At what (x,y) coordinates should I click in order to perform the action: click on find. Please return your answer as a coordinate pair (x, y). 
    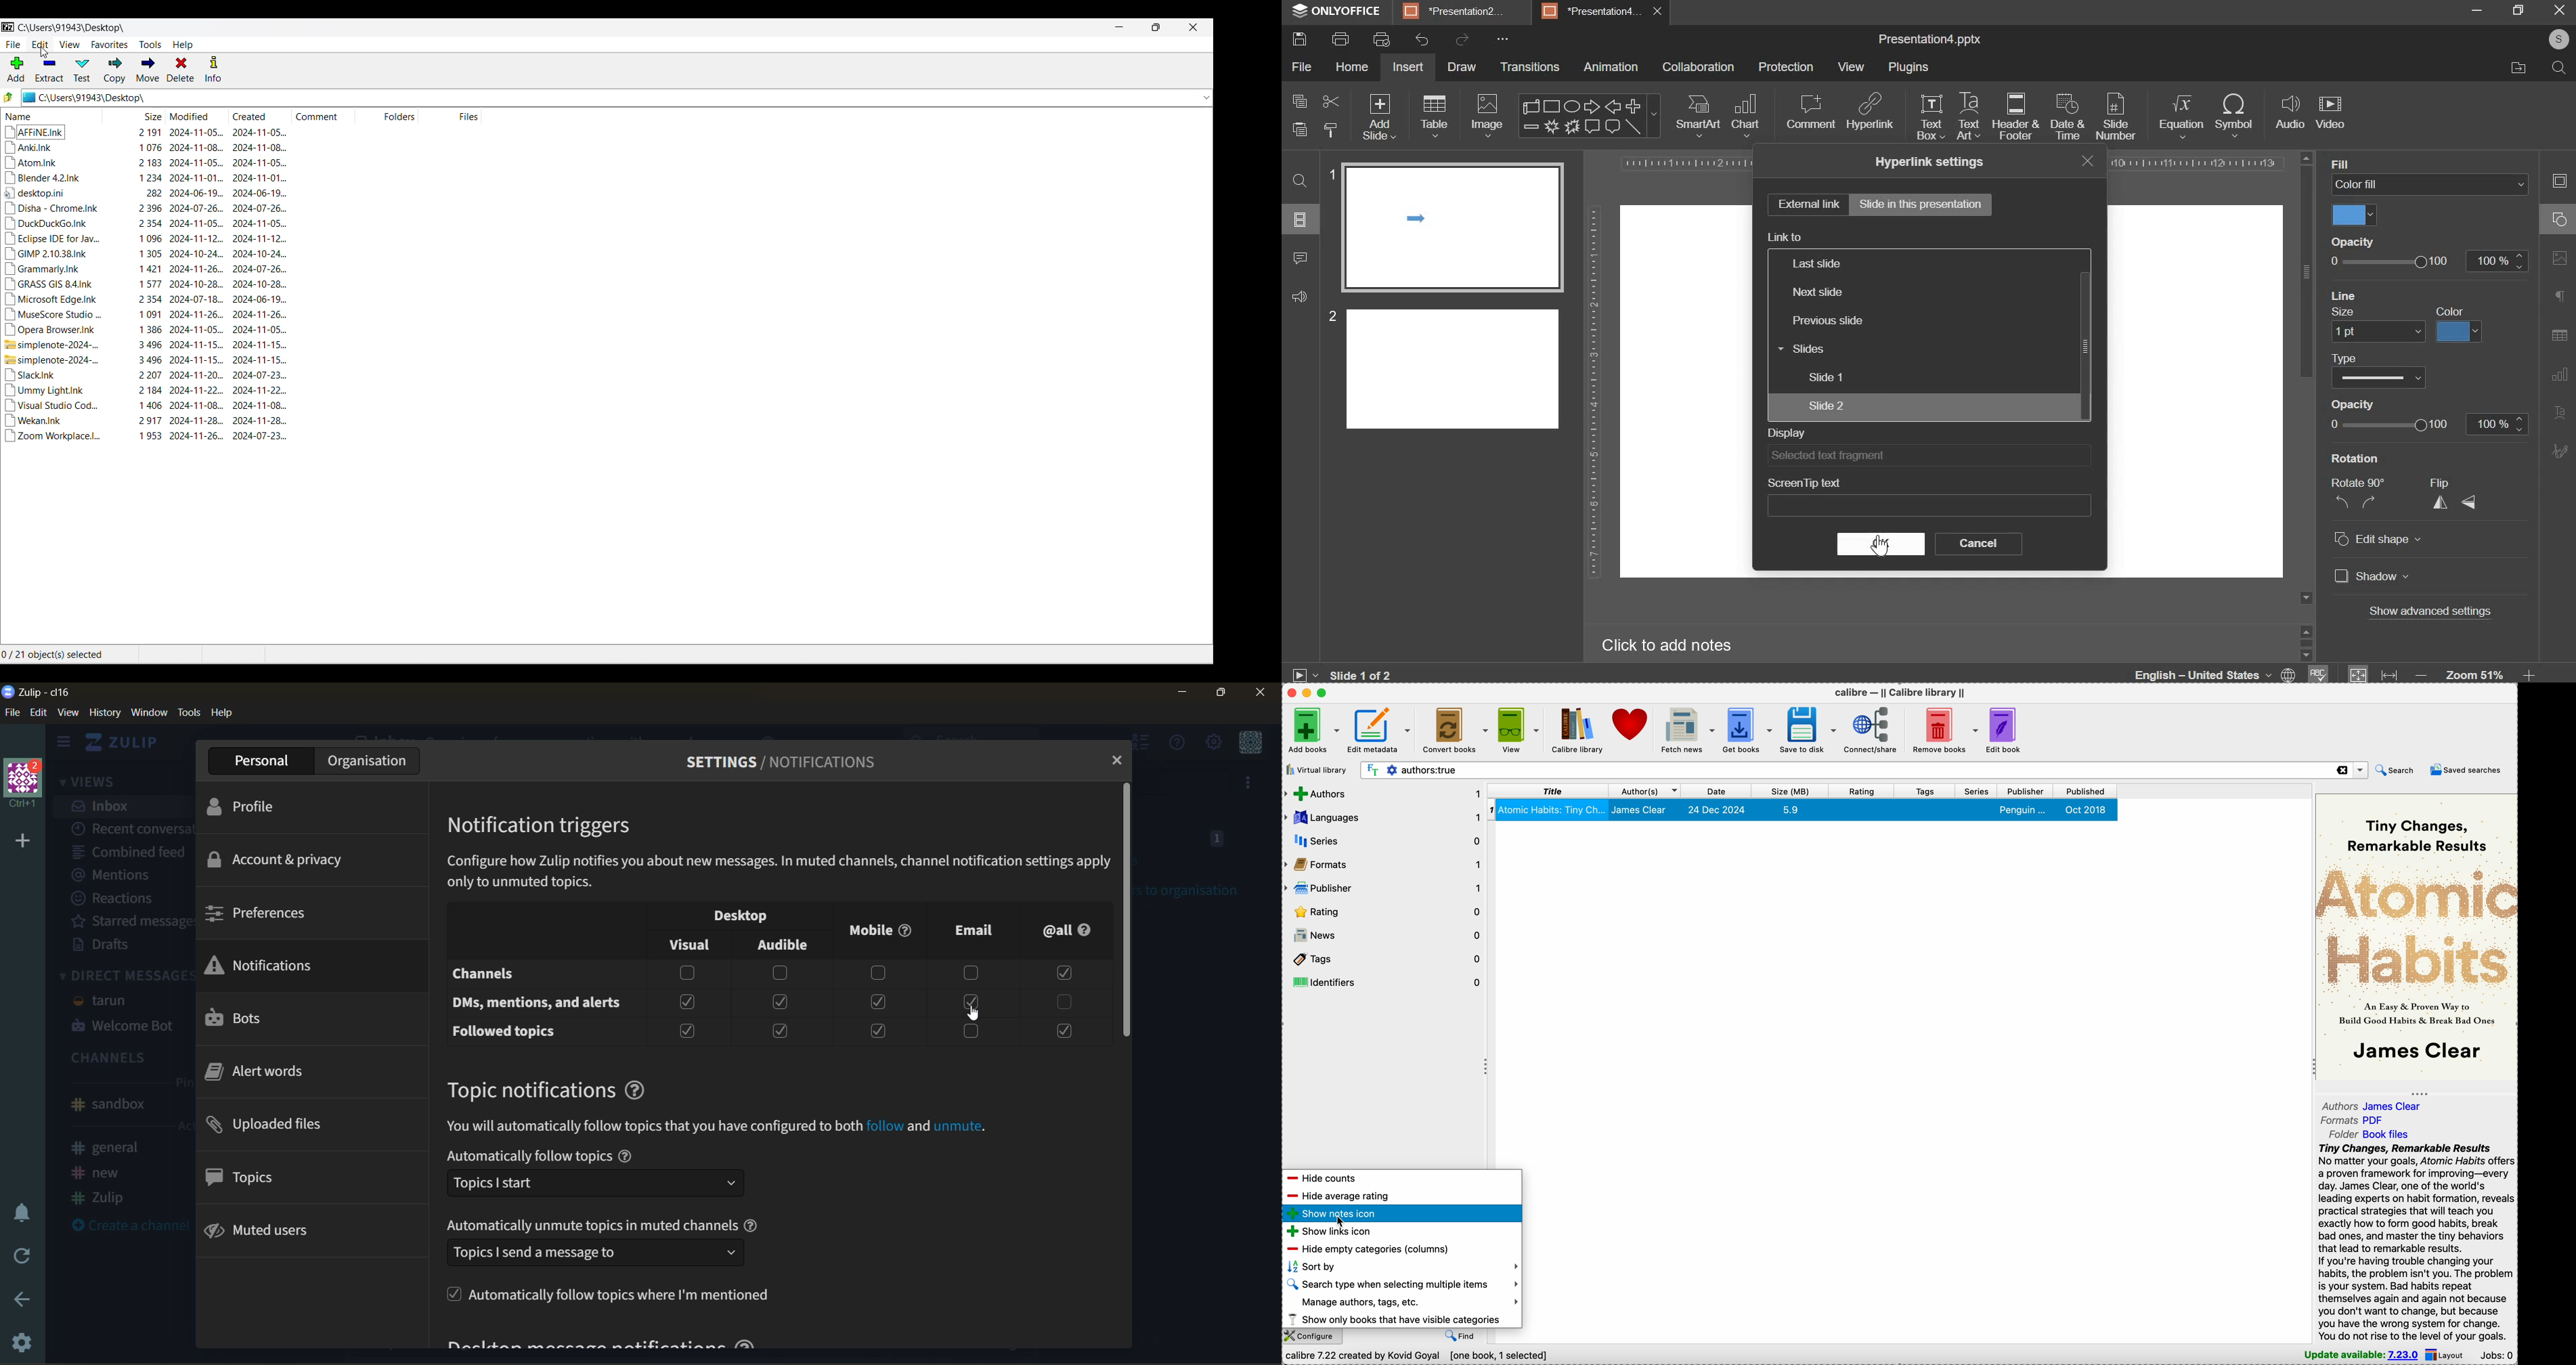
    Looking at the image, I should click on (1460, 1336).